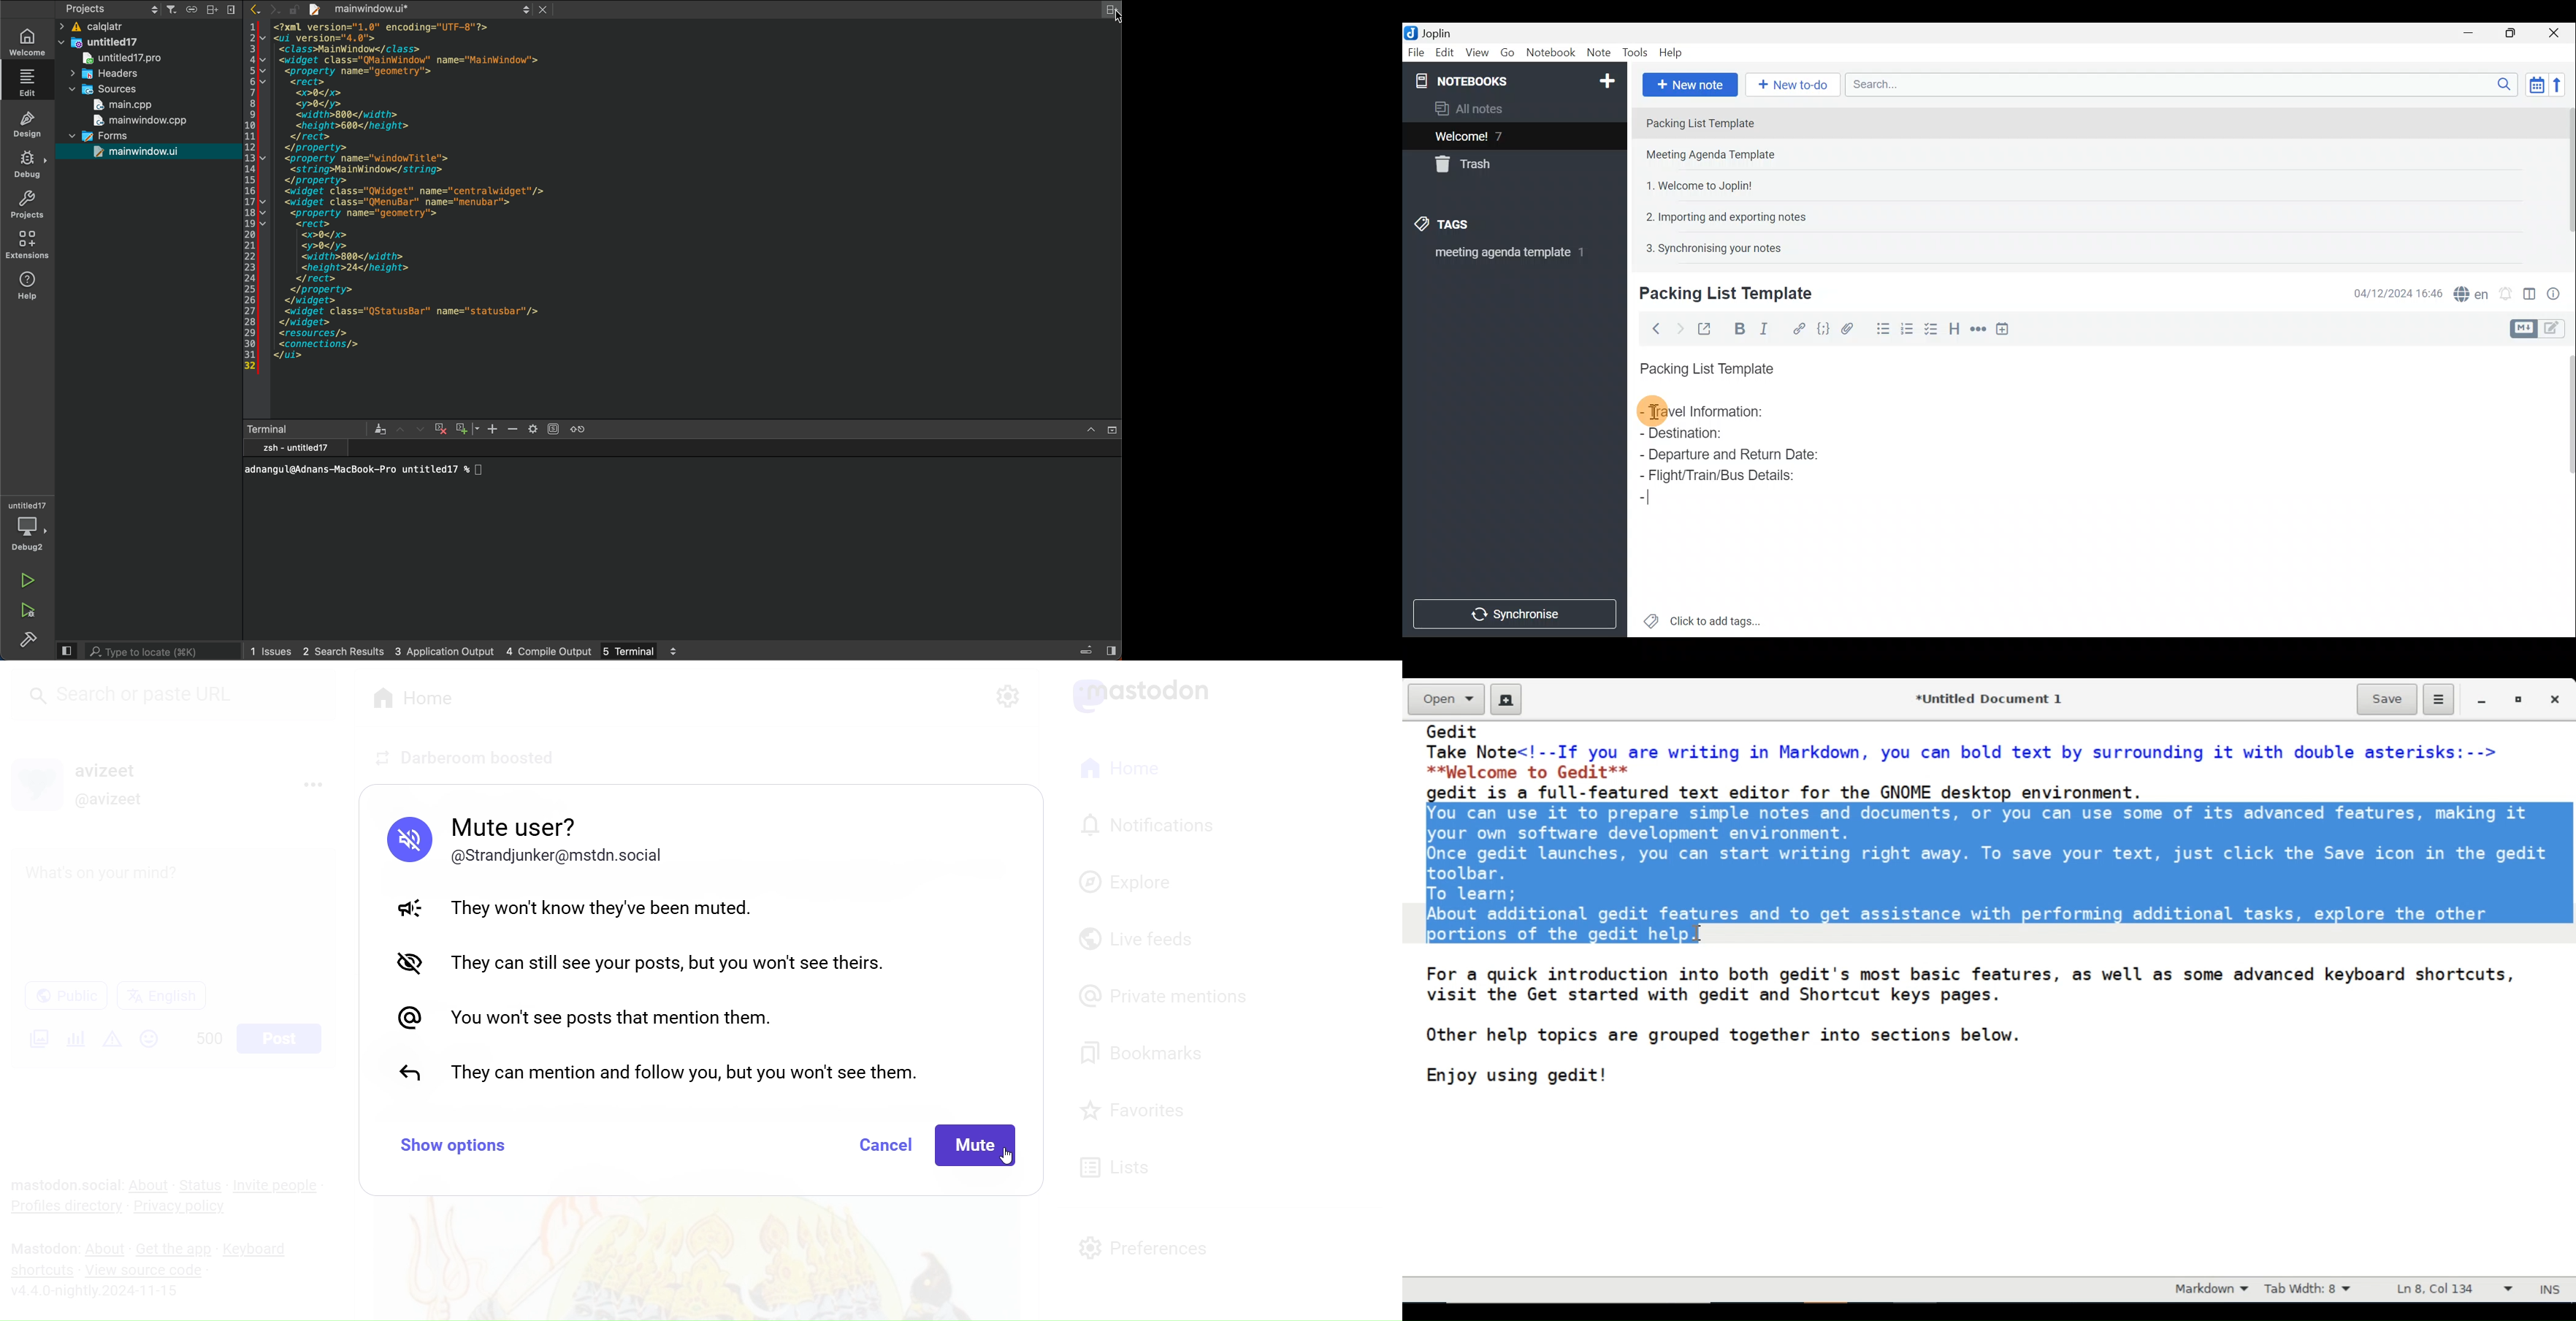 Image resolution: width=2576 pixels, height=1344 pixels. I want to click on terminal, so click(639, 650).